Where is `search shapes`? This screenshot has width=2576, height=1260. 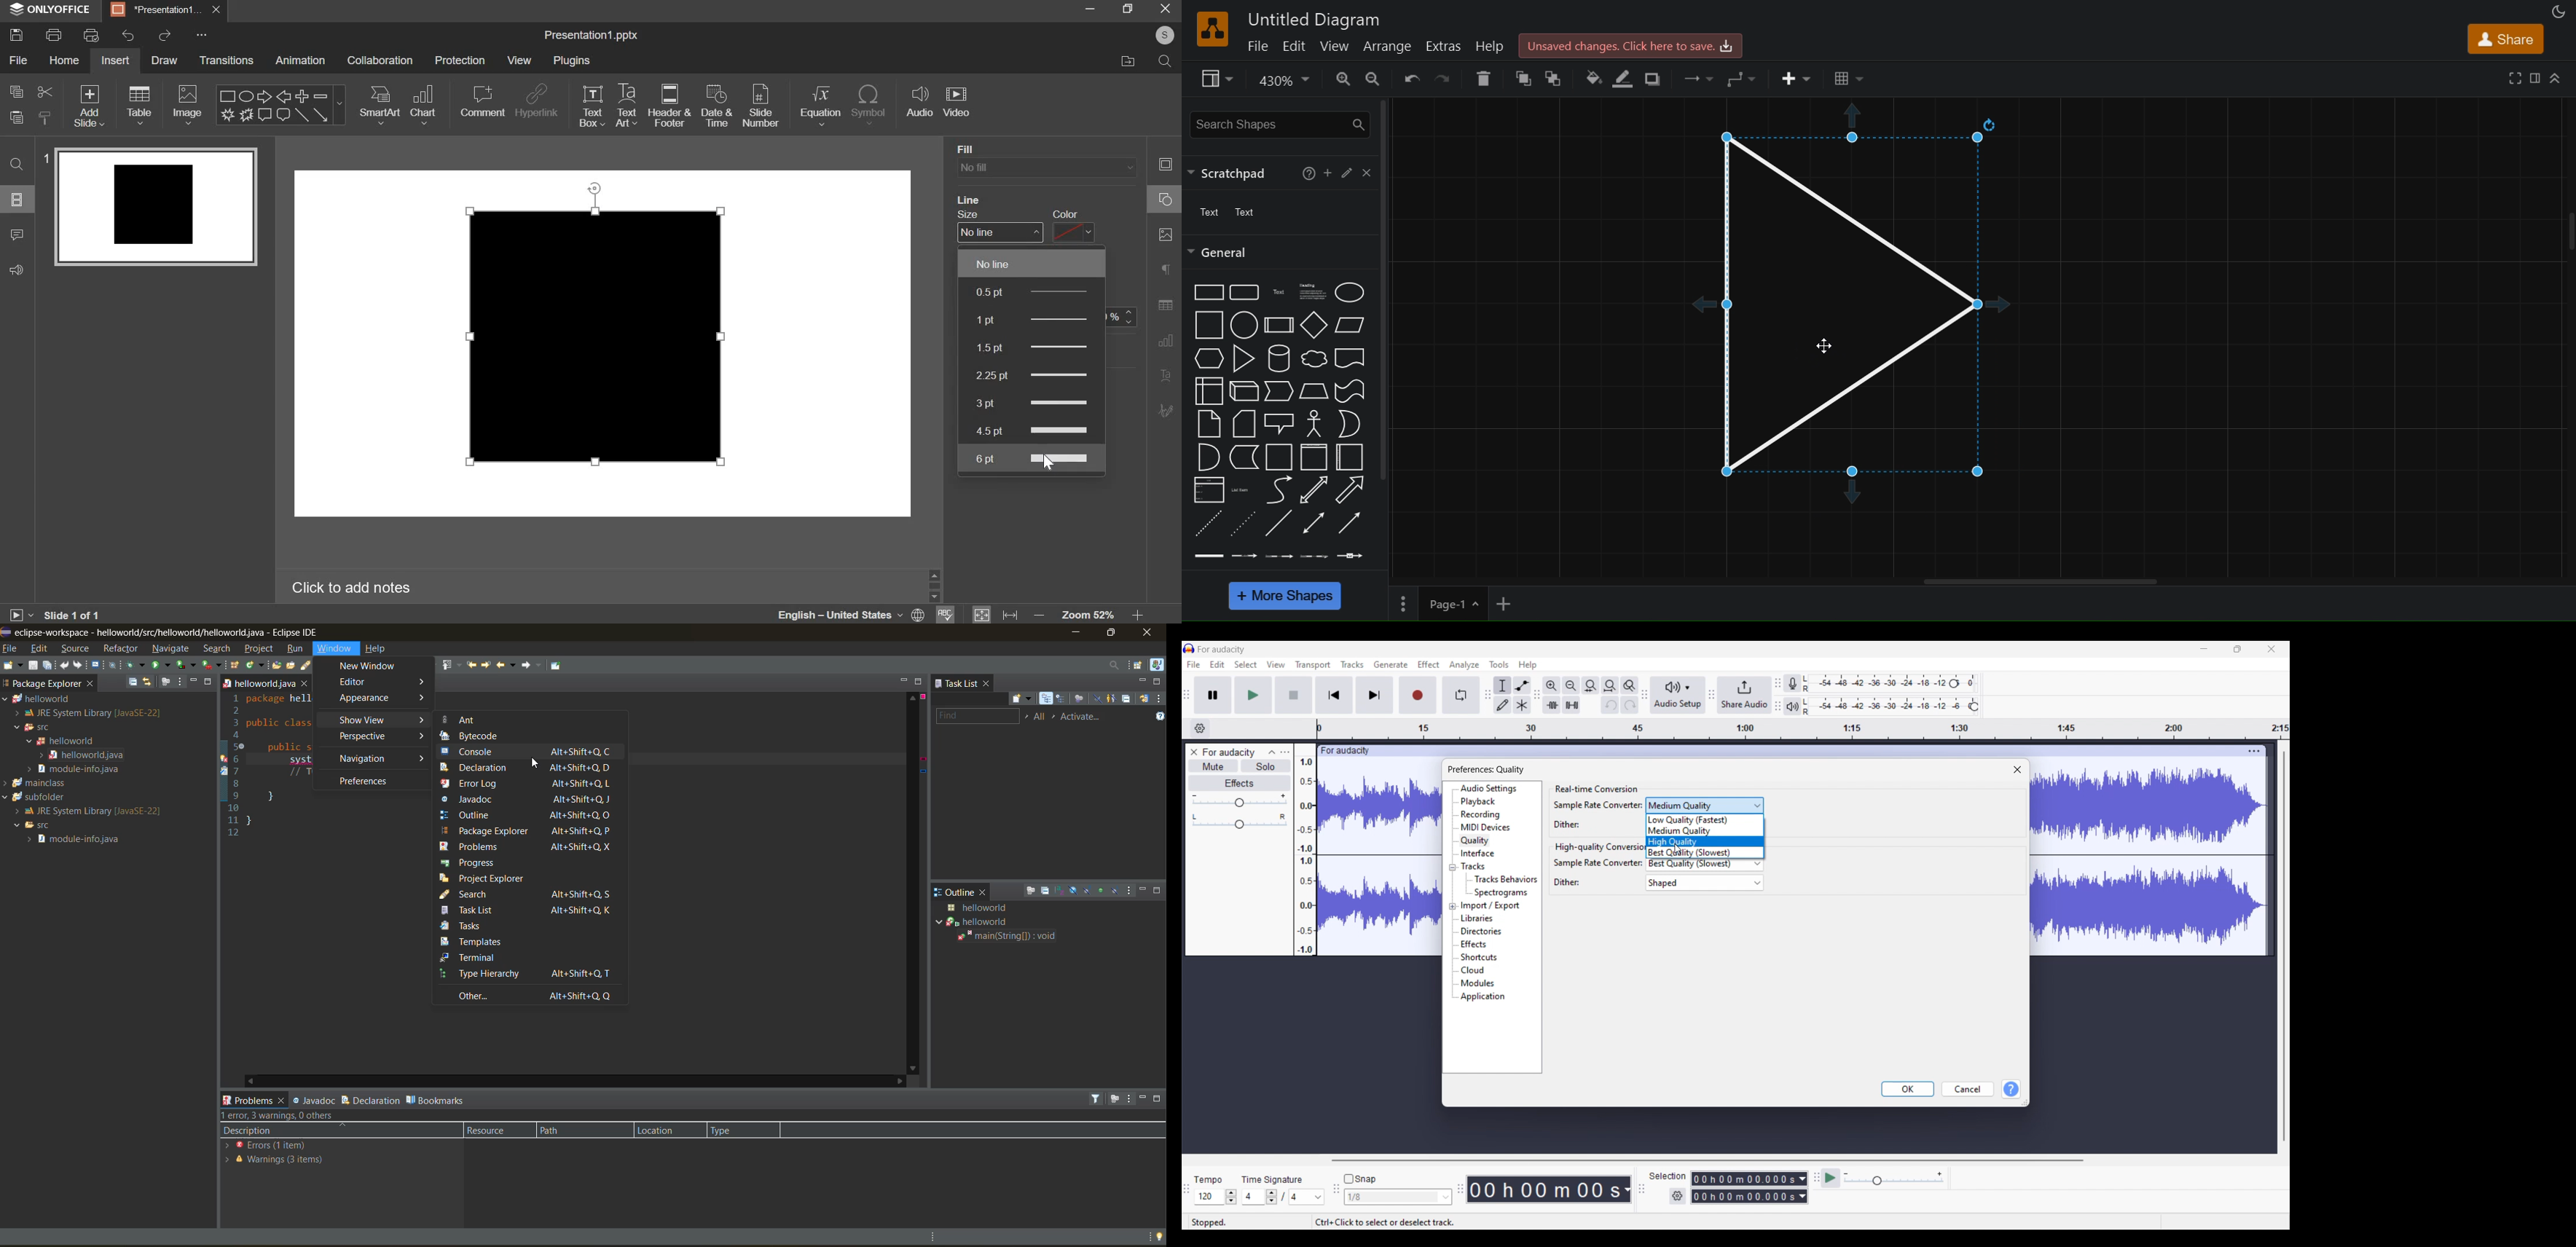
search shapes is located at coordinates (1282, 125).